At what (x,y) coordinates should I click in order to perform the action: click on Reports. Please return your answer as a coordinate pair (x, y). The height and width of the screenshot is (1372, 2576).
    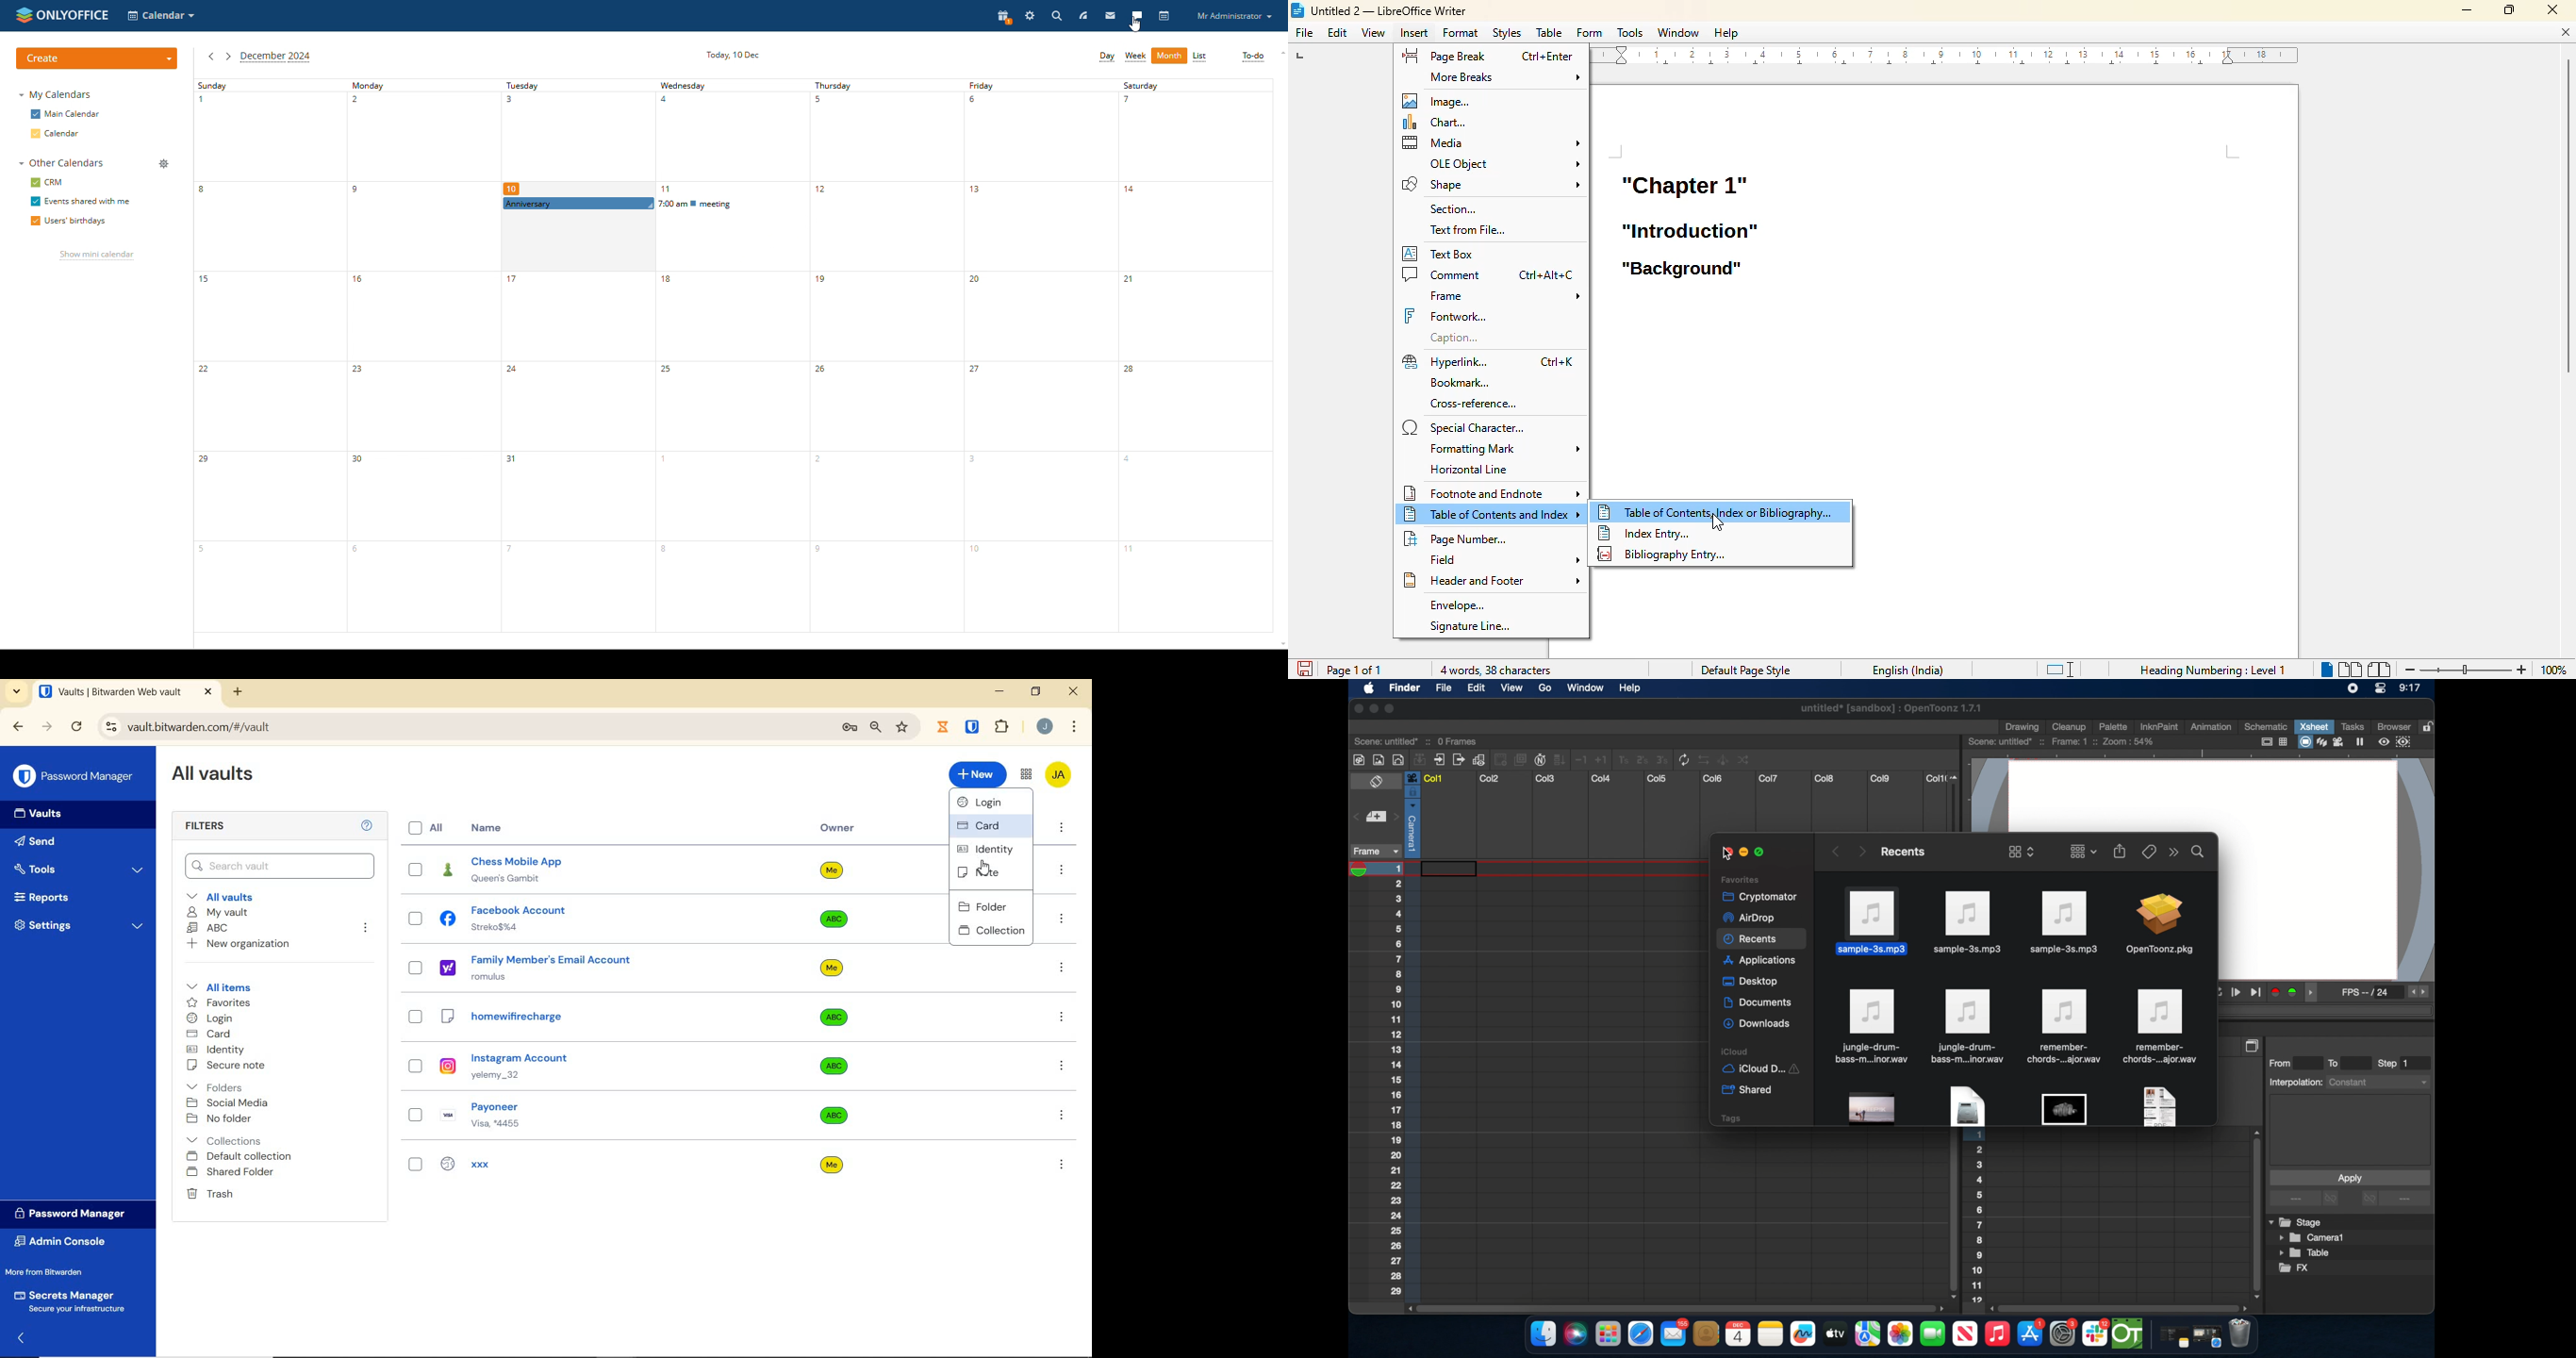
    Looking at the image, I should click on (74, 898).